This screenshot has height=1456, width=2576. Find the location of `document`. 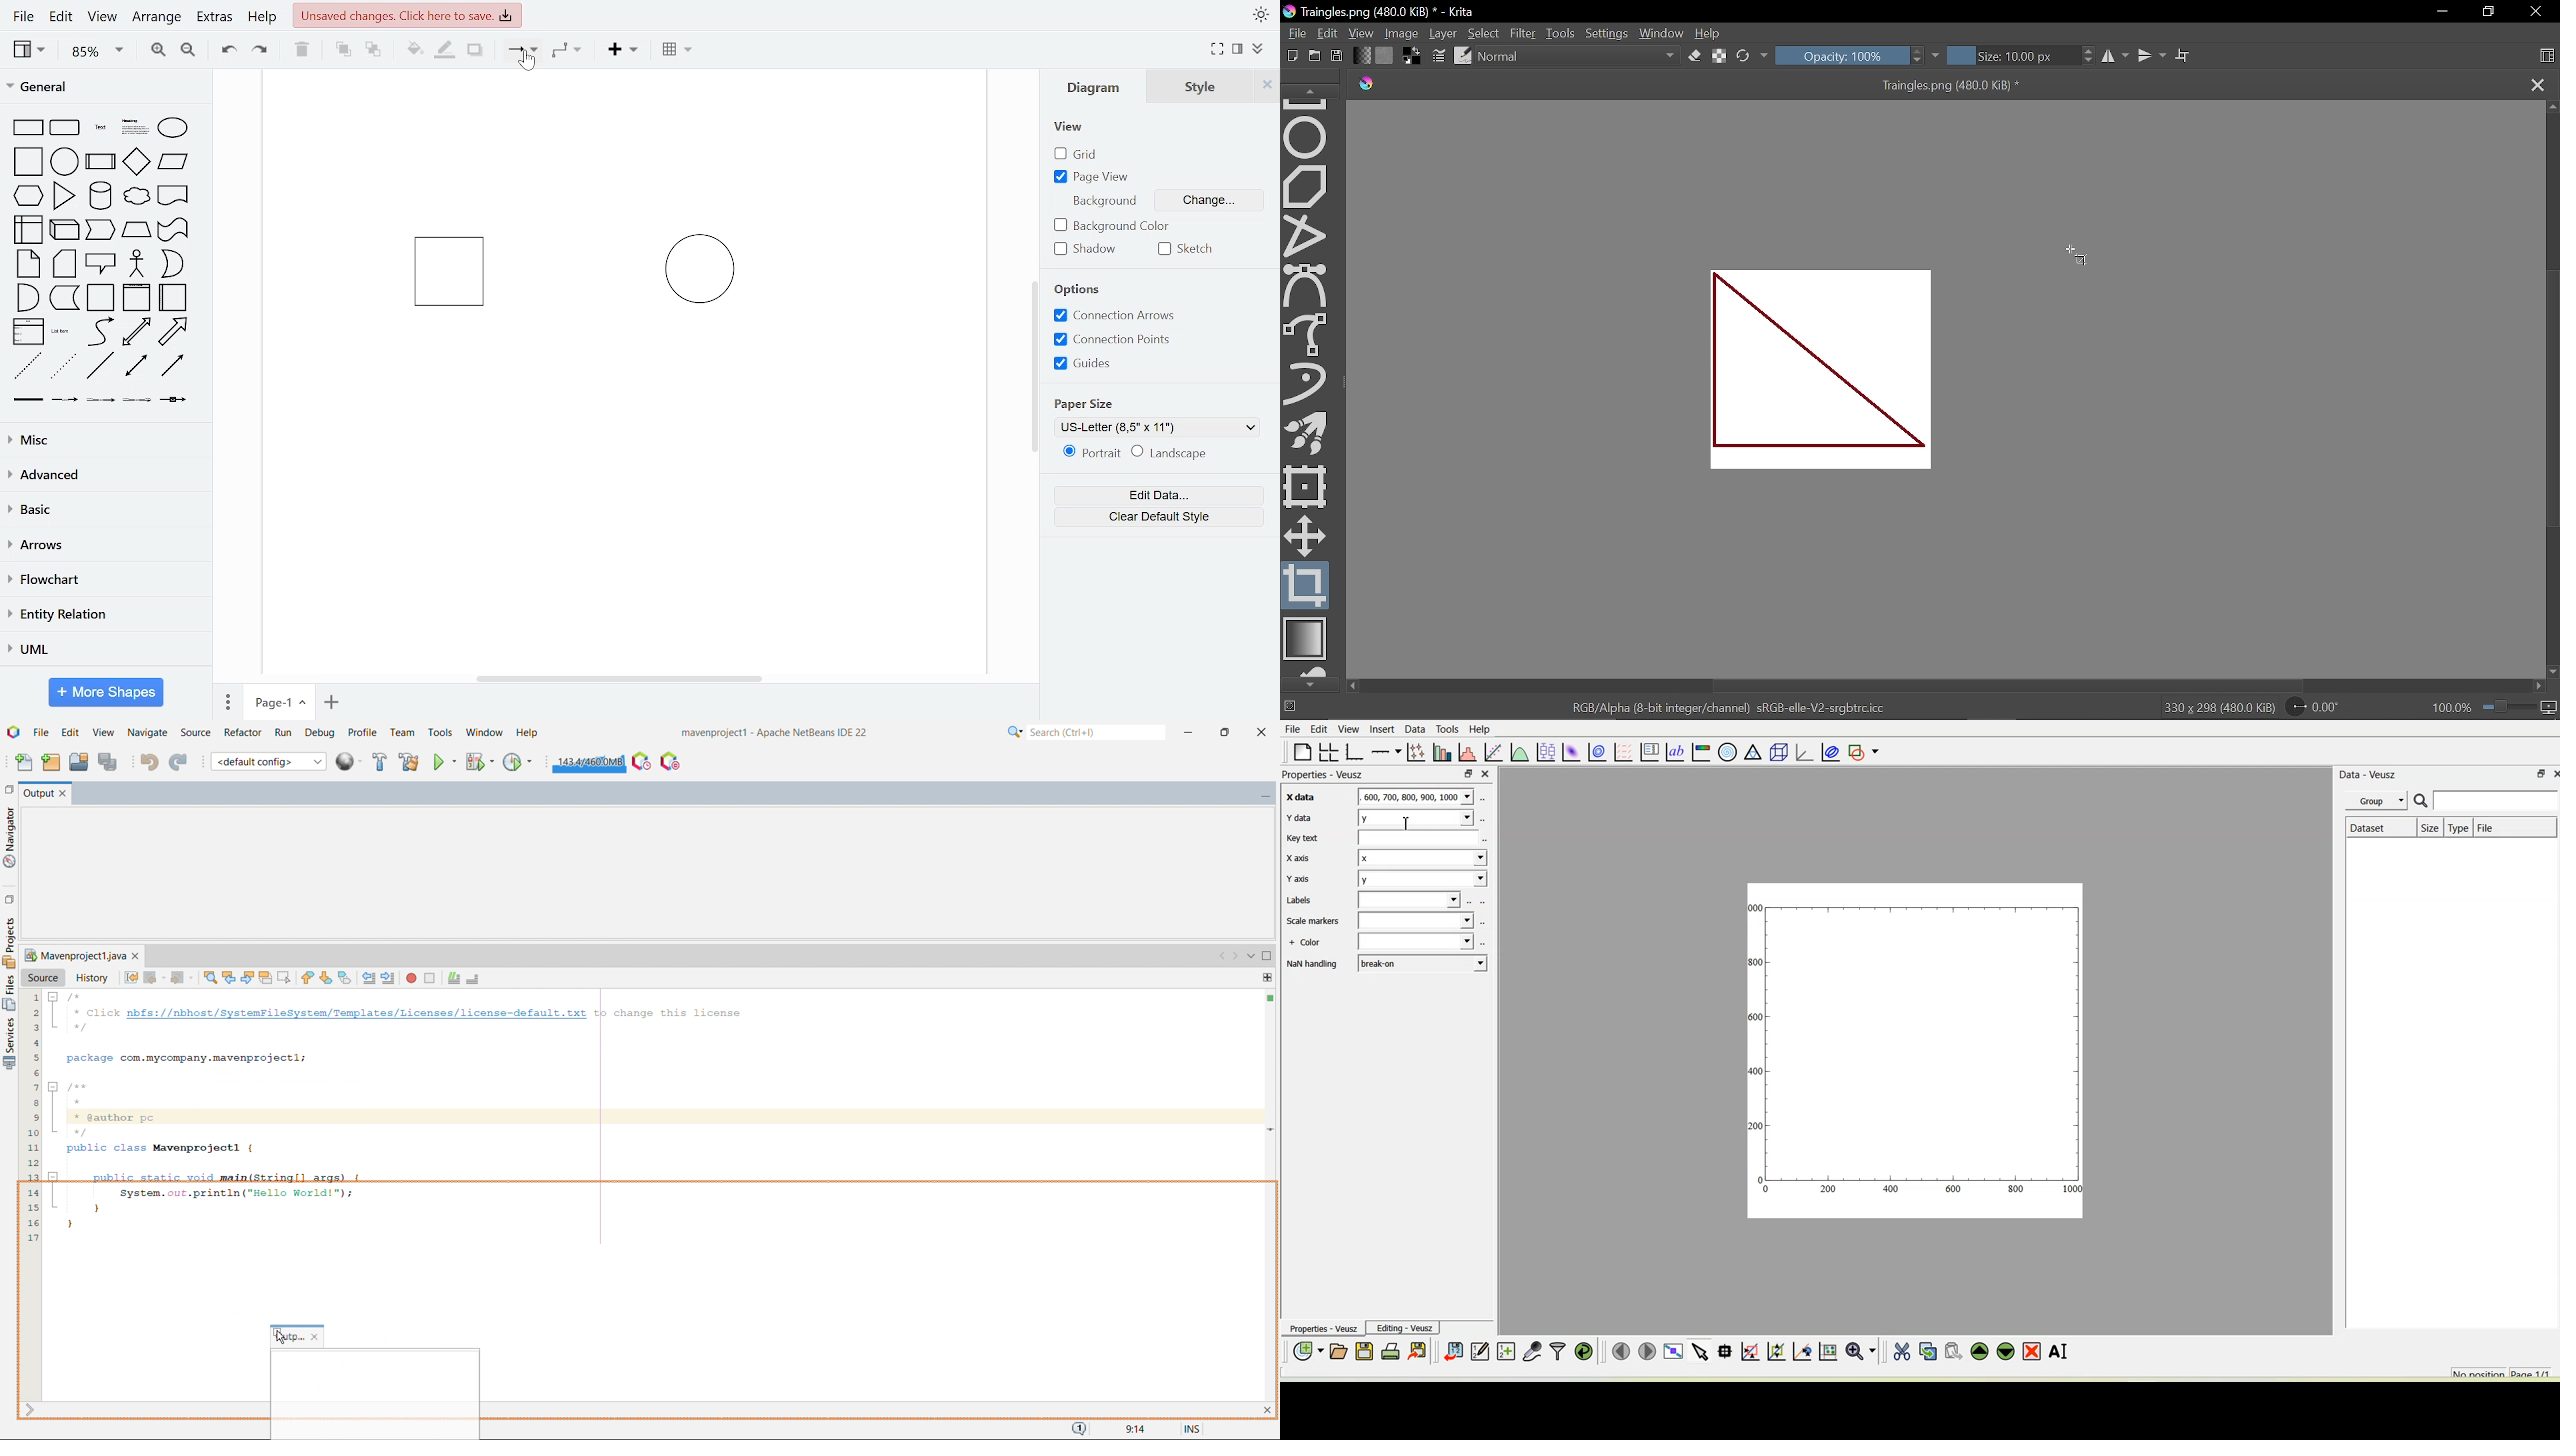

document is located at coordinates (174, 194).